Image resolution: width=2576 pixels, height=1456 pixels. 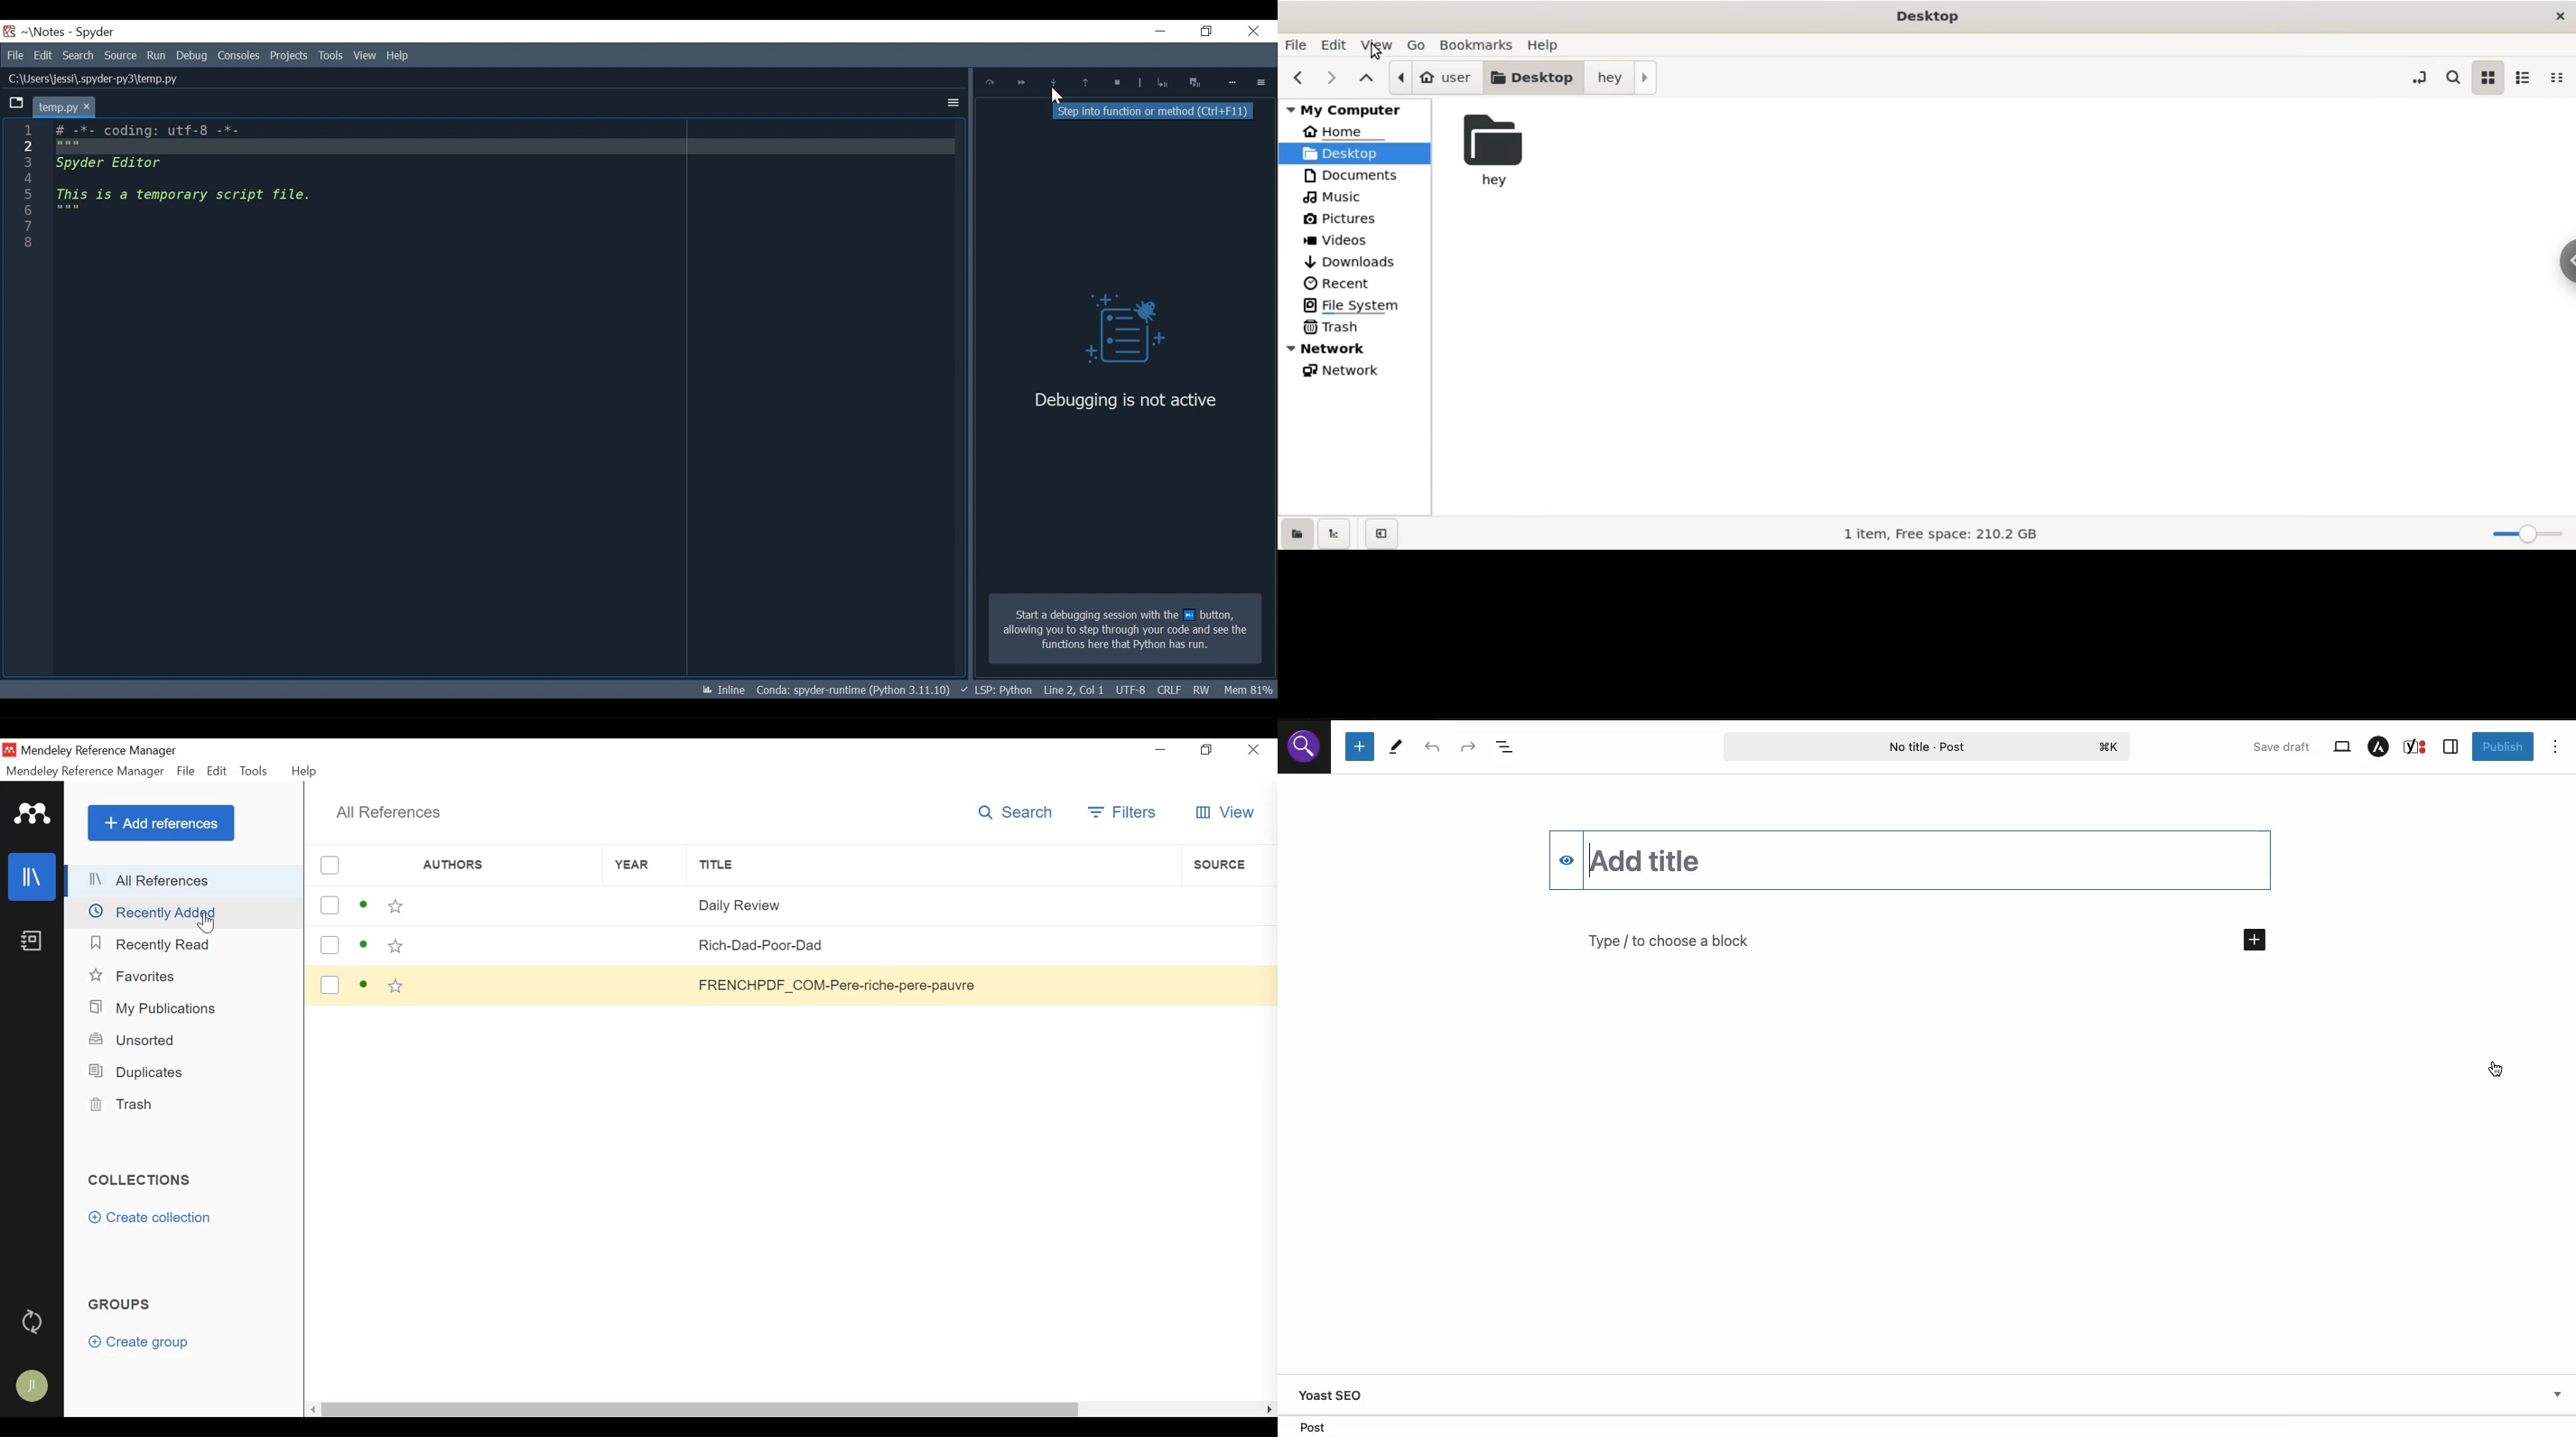 What do you see at coordinates (1469, 747) in the screenshot?
I see `Redo` at bounding box center [1469, 747].